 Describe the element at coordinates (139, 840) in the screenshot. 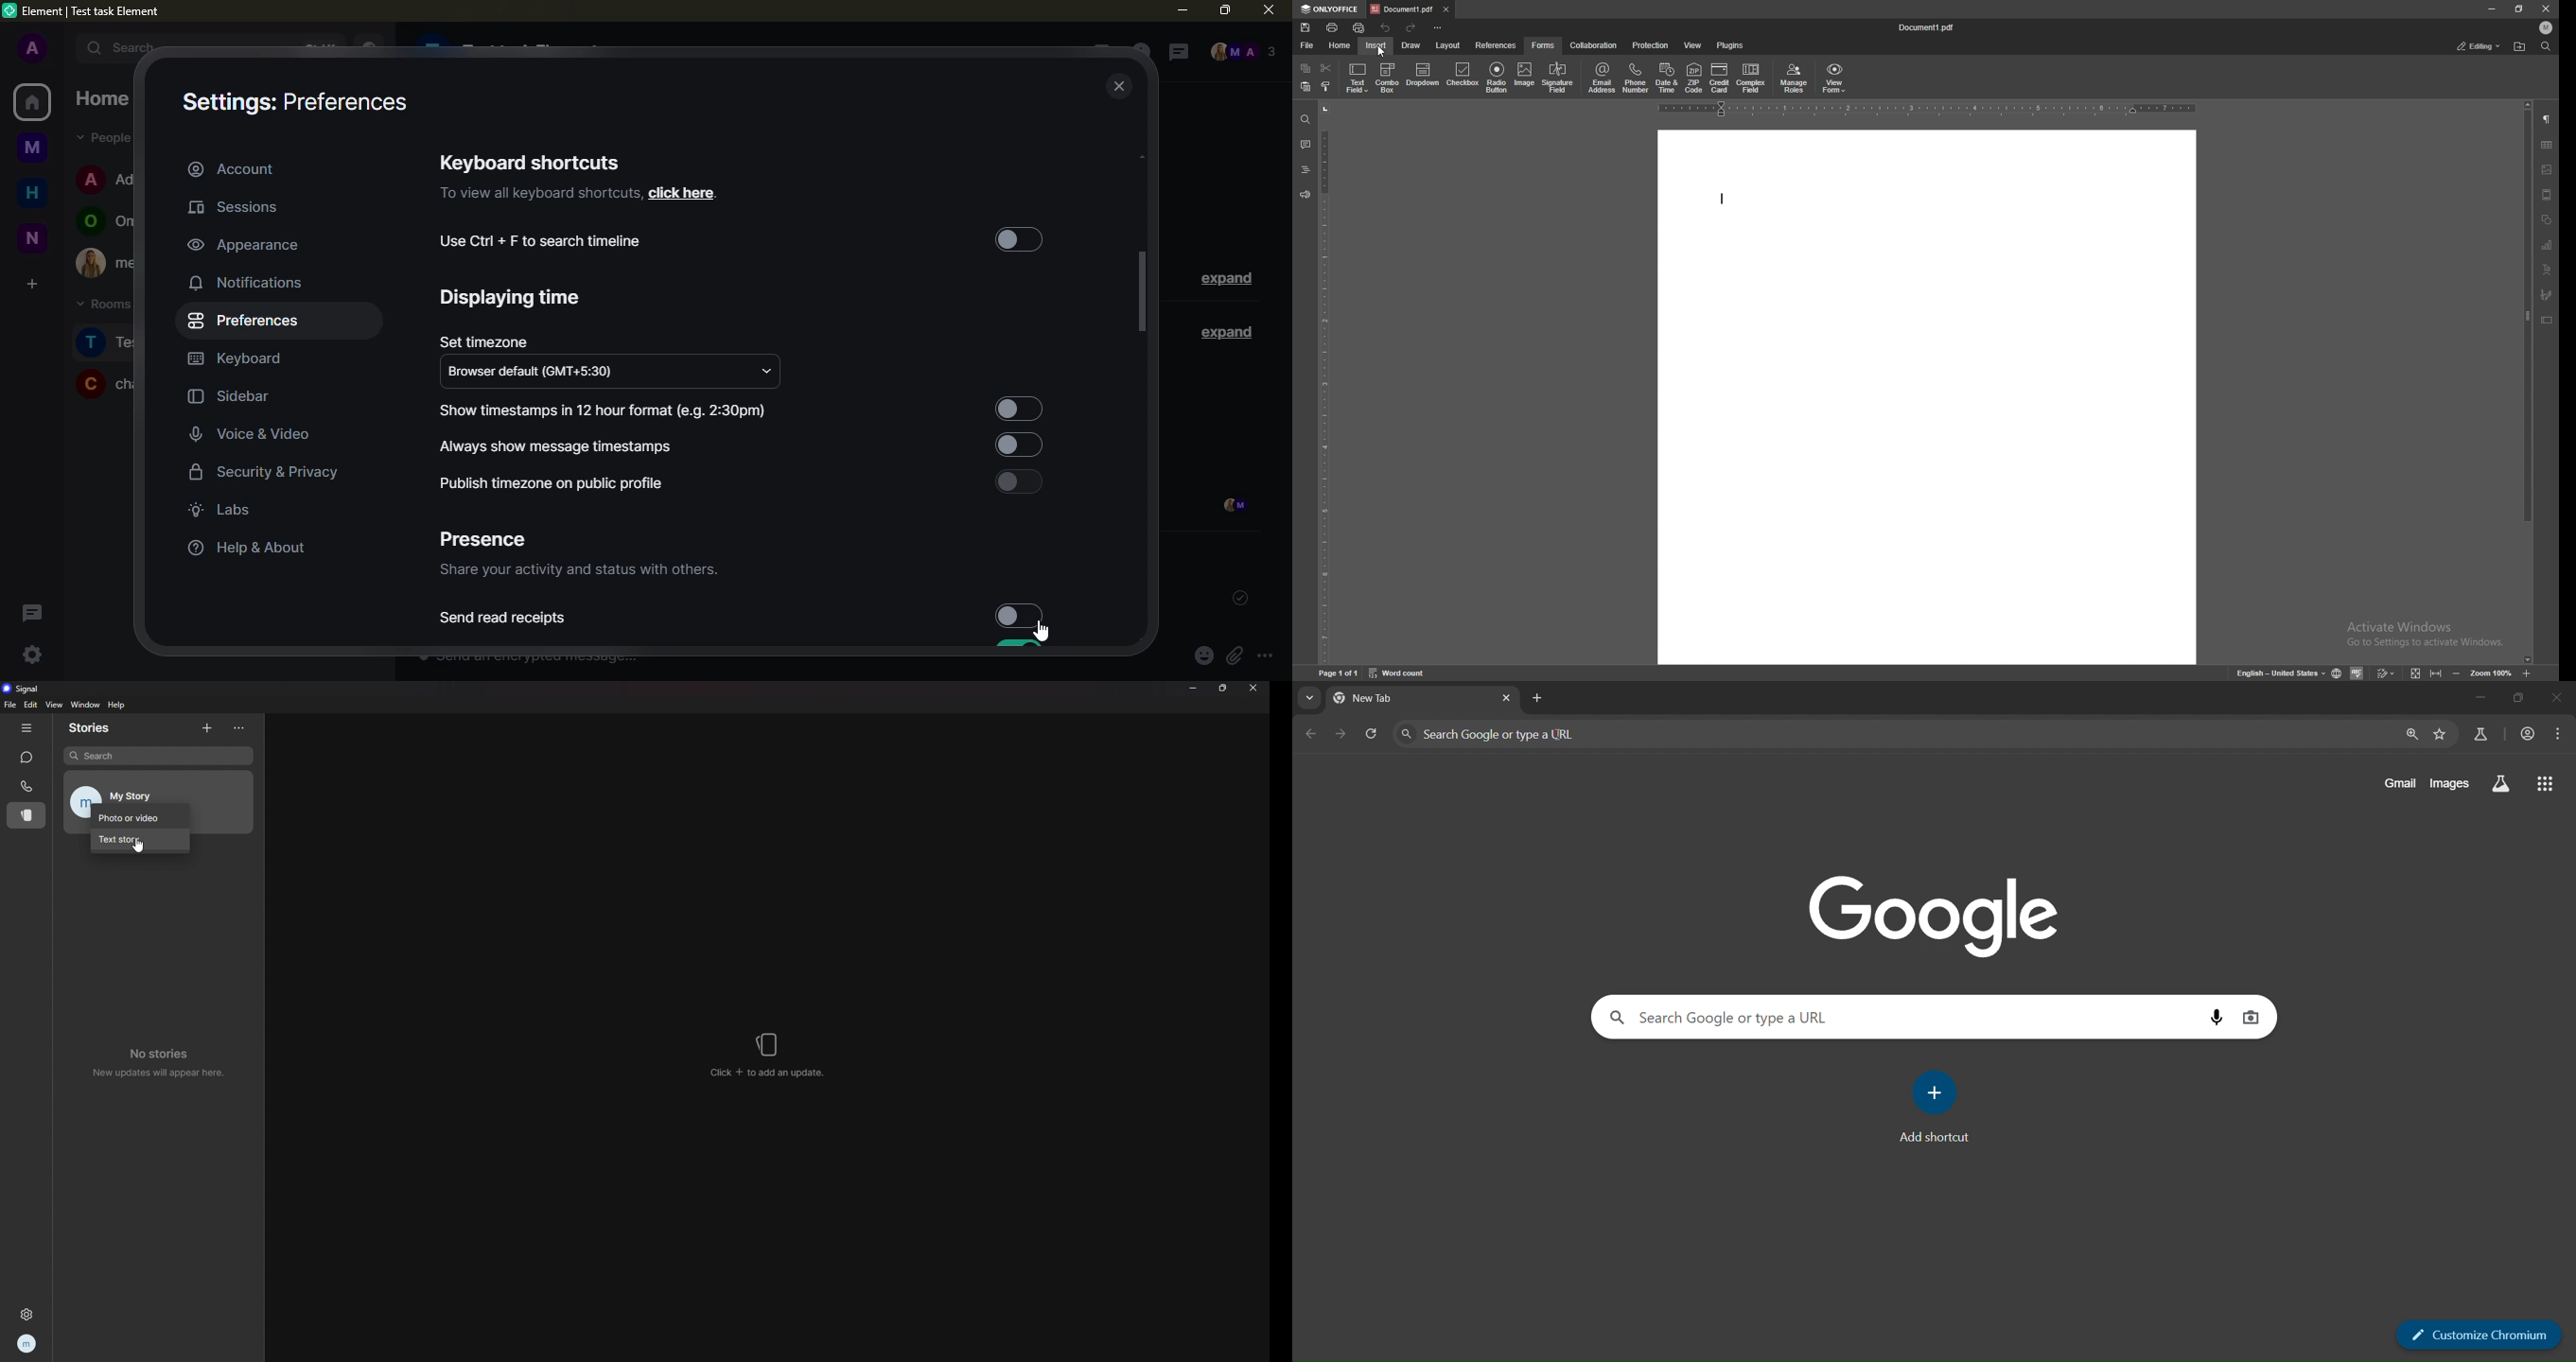

I see `text story` at that location.